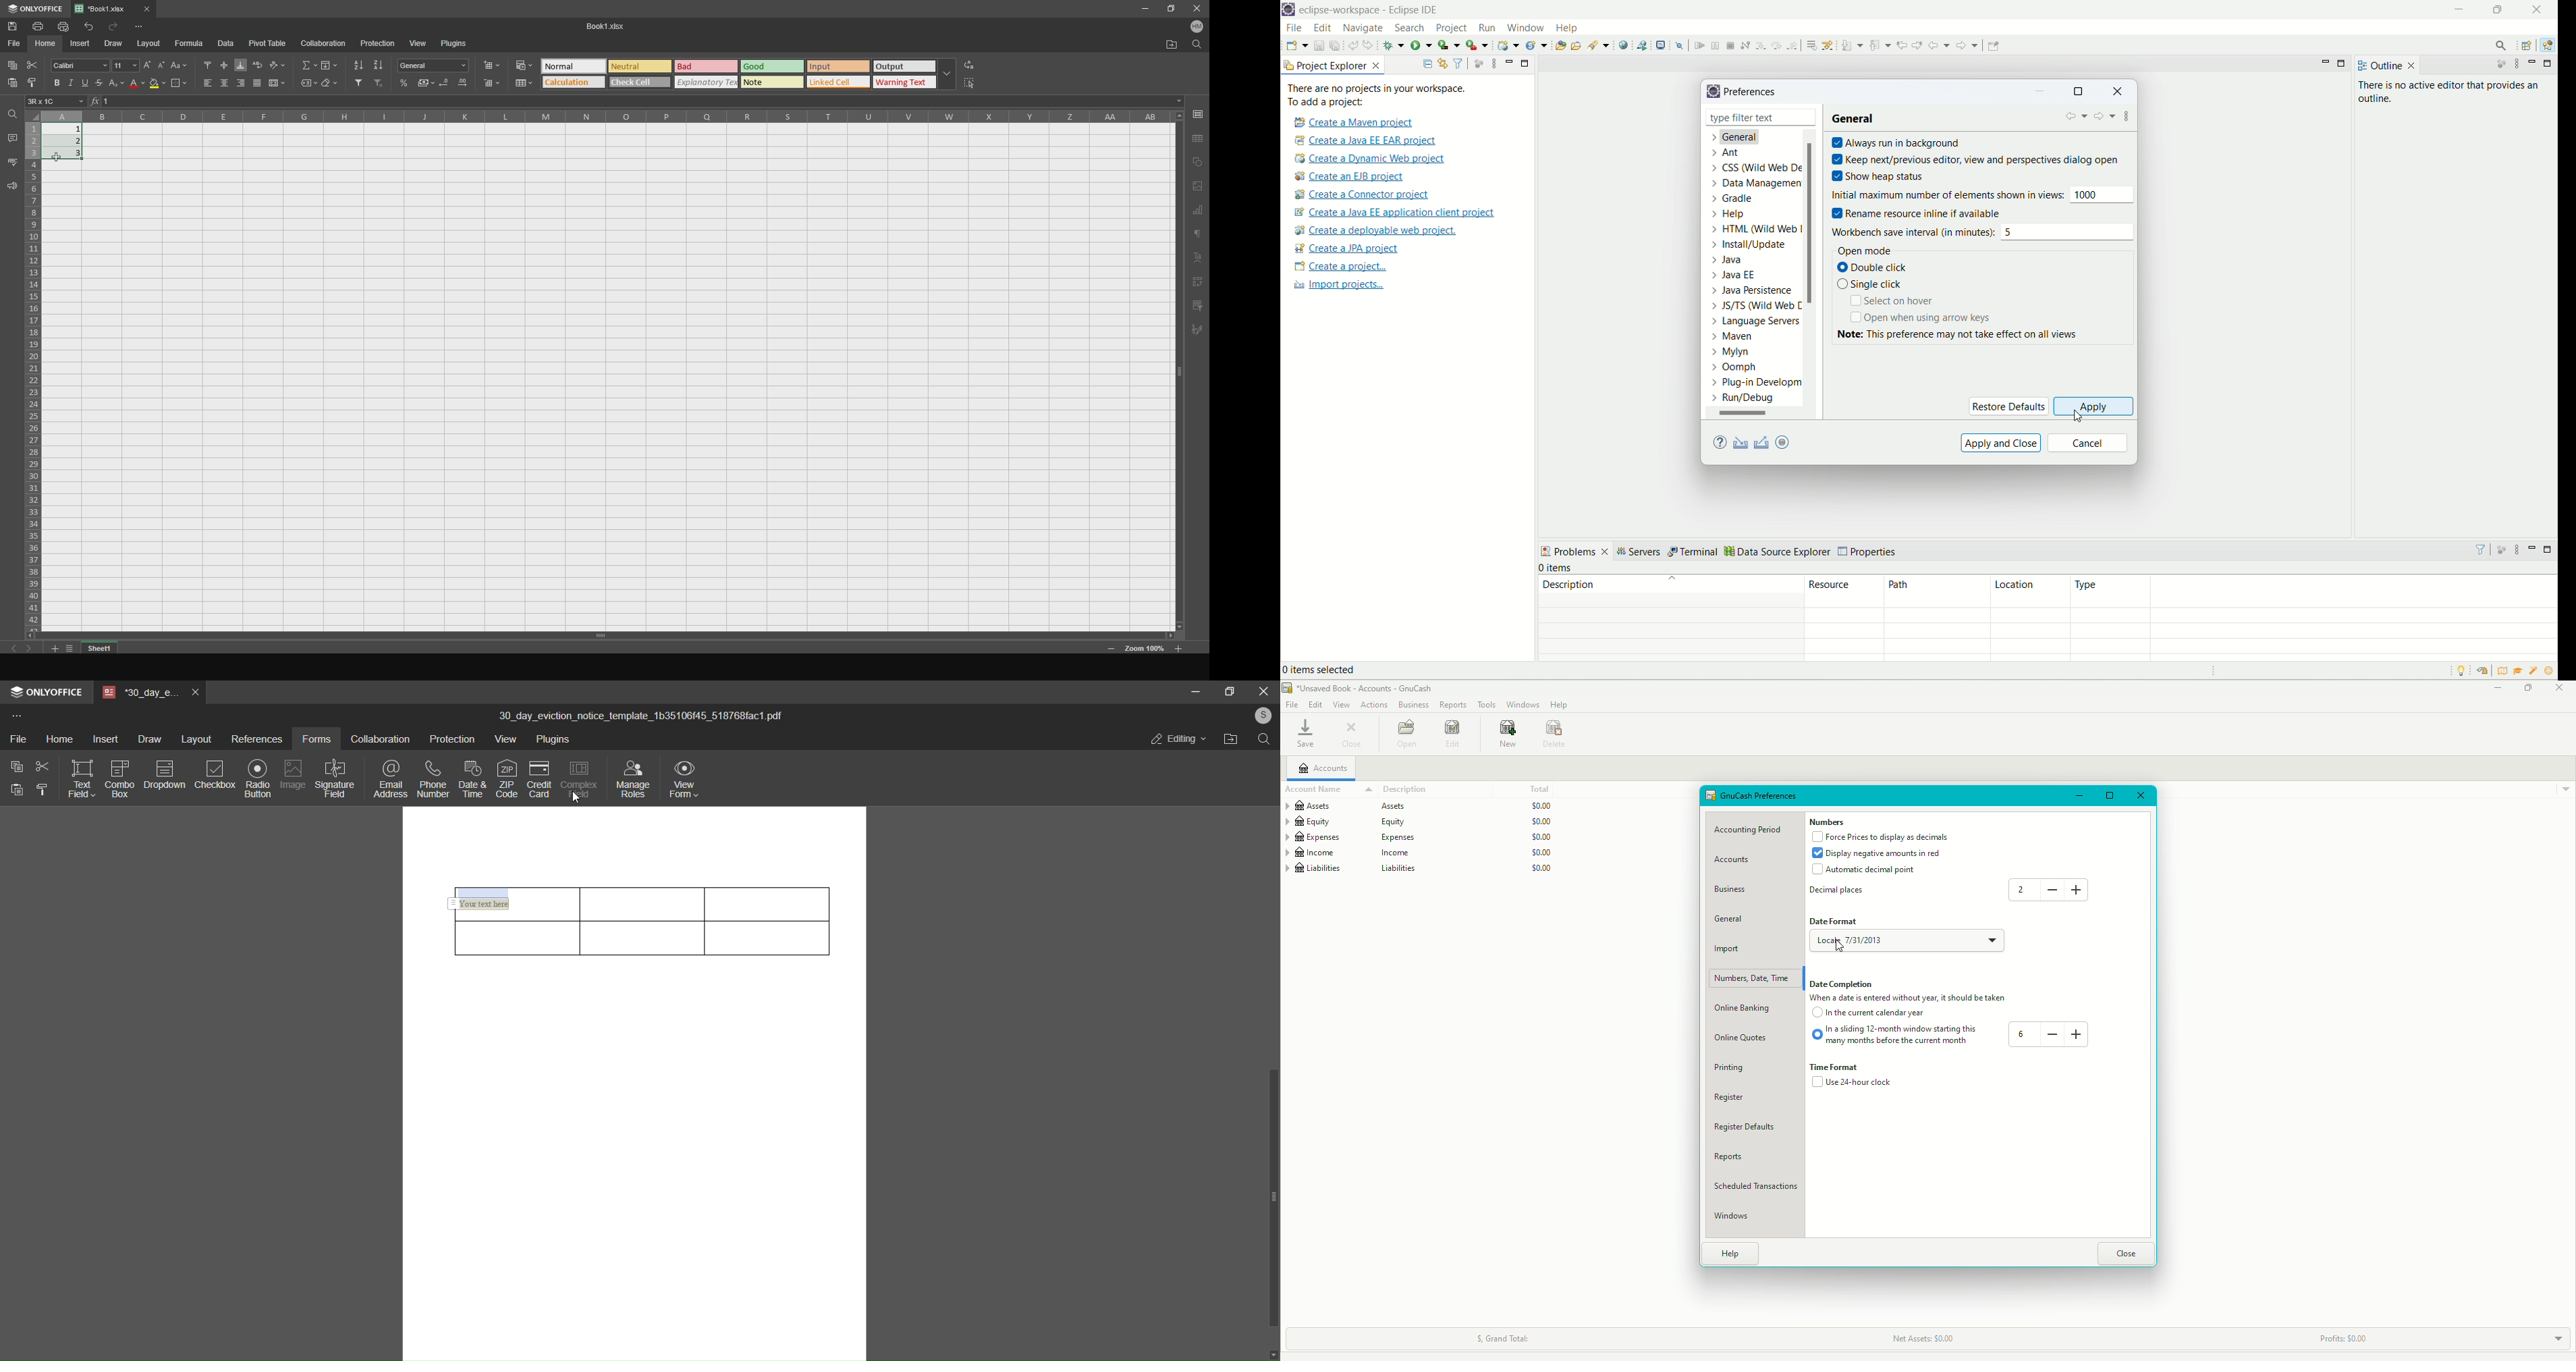 The height and width of the screenshot is (1372, 2576). Describe the element at coordinates (1733, 1067) in the screenshot. I see `Printing` at that location.